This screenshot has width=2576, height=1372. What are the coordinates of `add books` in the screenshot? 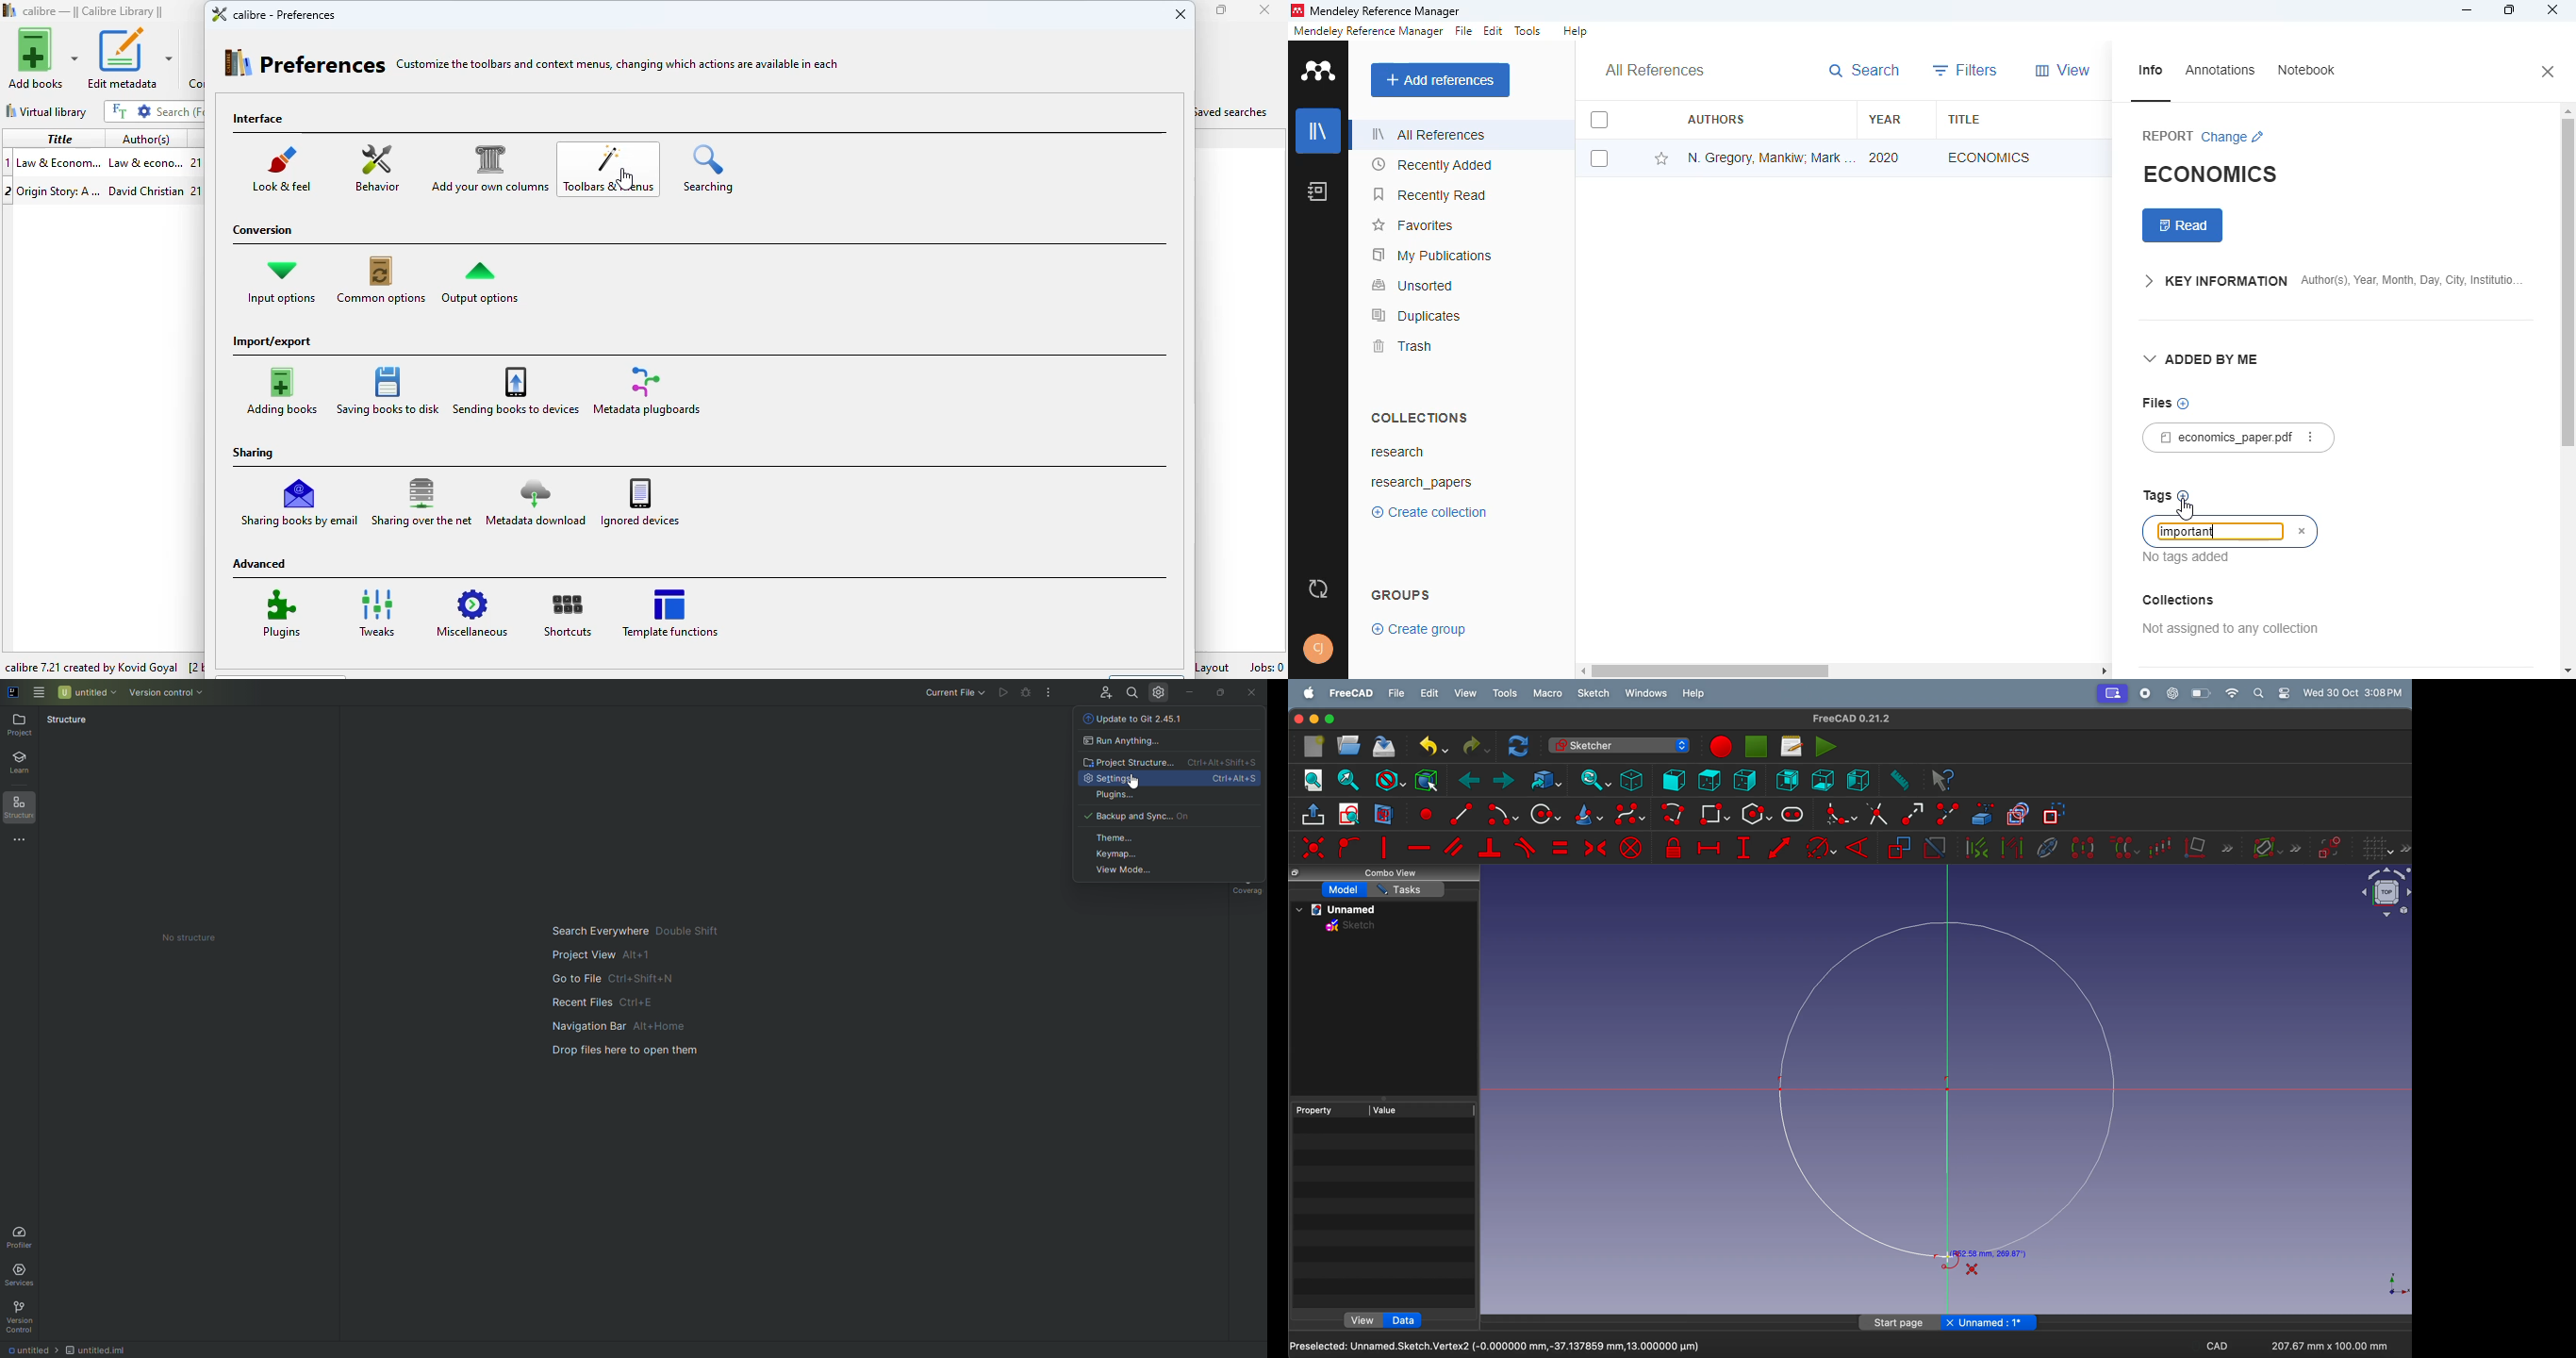 It's located at (43, 58).